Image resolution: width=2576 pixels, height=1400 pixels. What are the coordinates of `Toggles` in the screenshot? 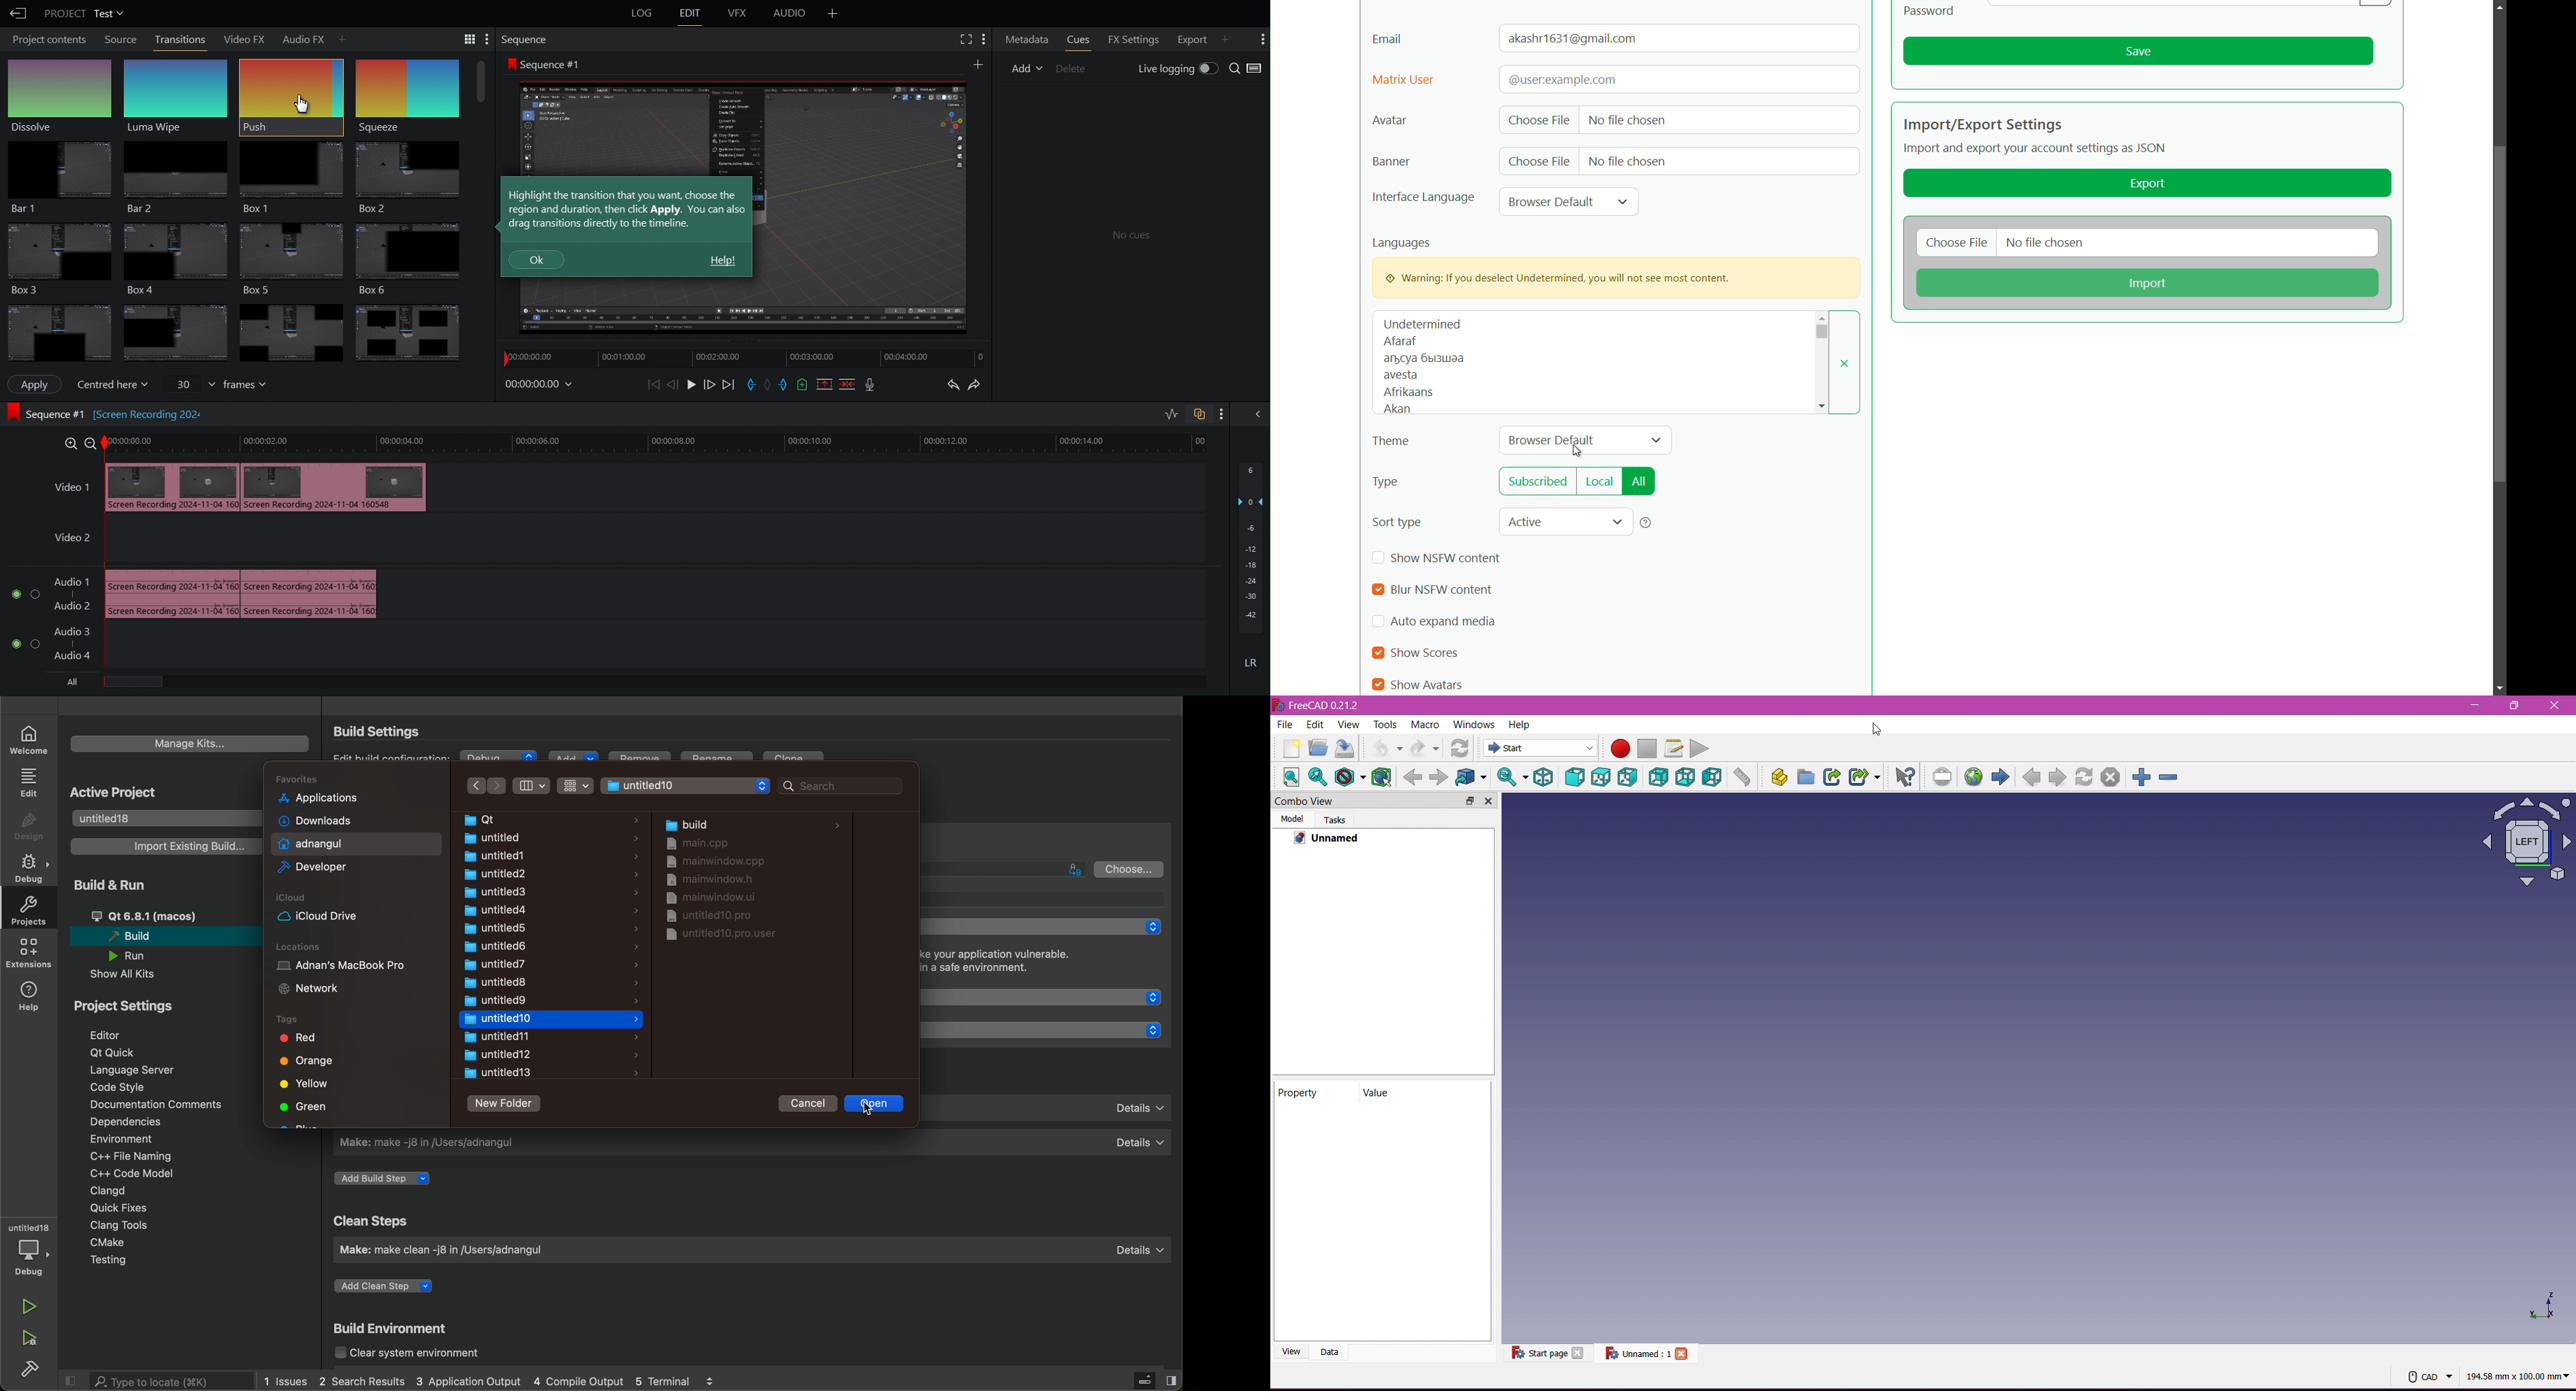 It's located at (1195, 414).